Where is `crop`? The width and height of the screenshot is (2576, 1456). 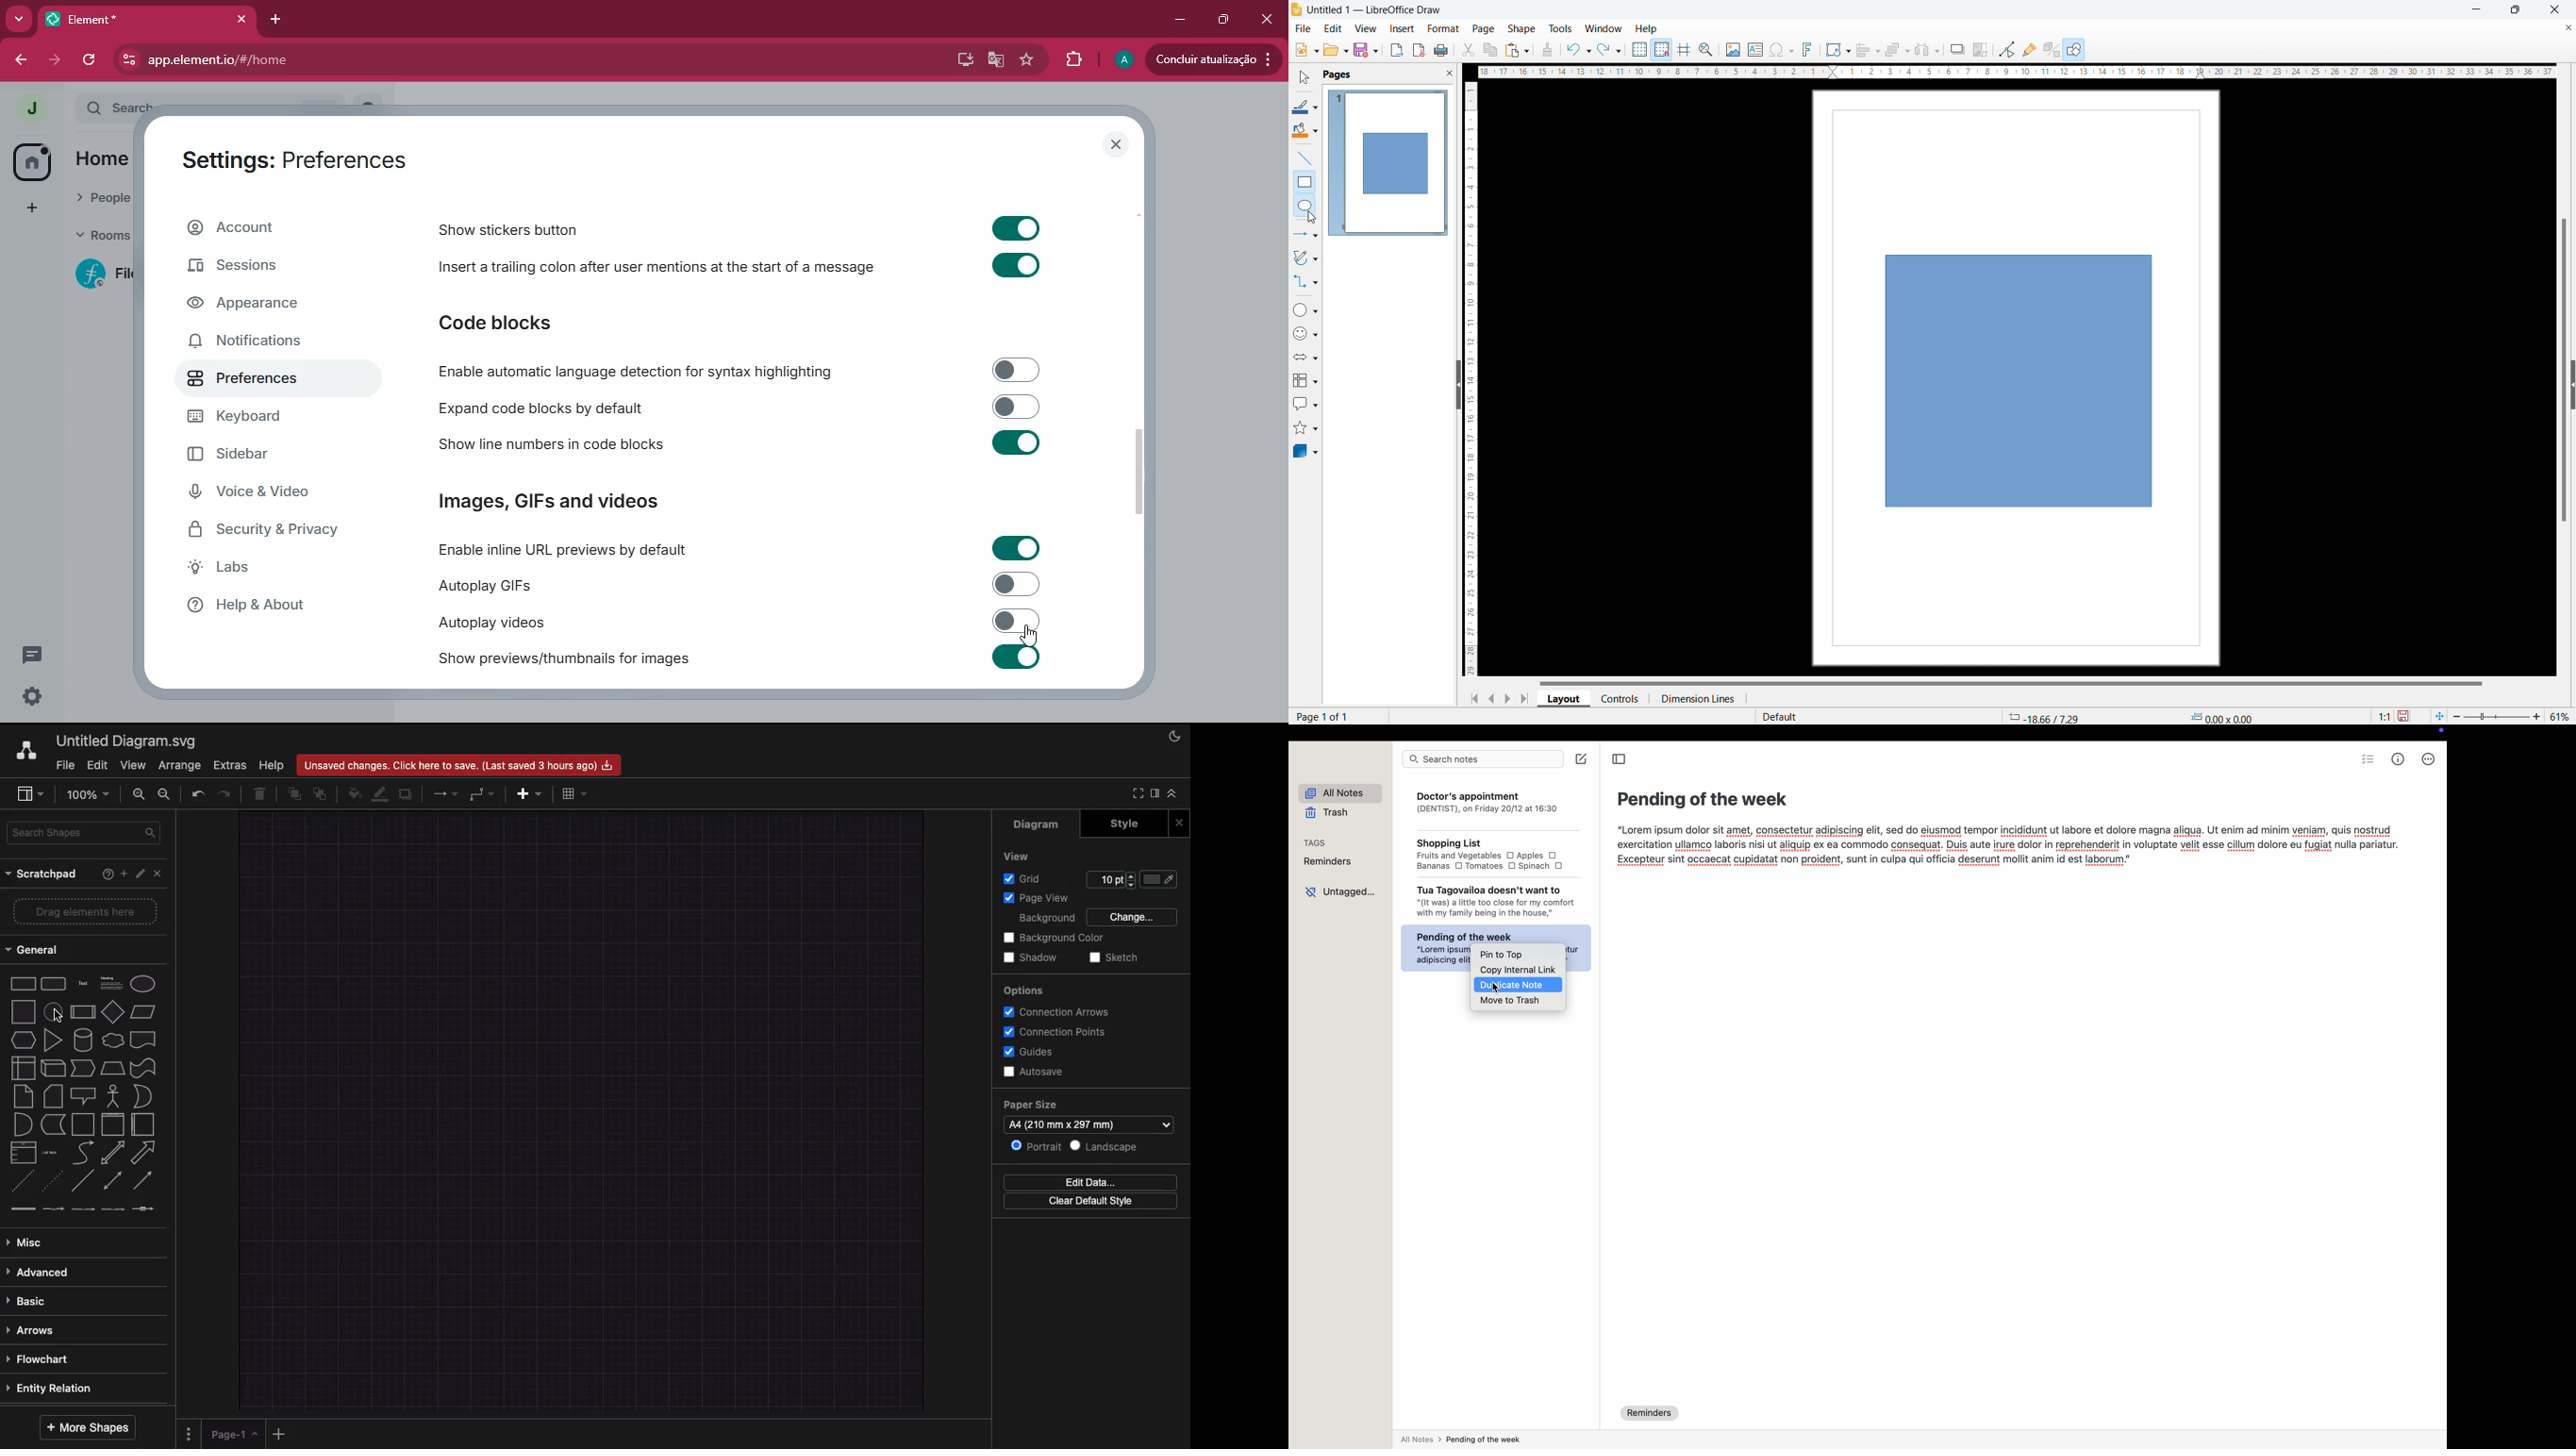 crop is located at coordinates (1981, 50).